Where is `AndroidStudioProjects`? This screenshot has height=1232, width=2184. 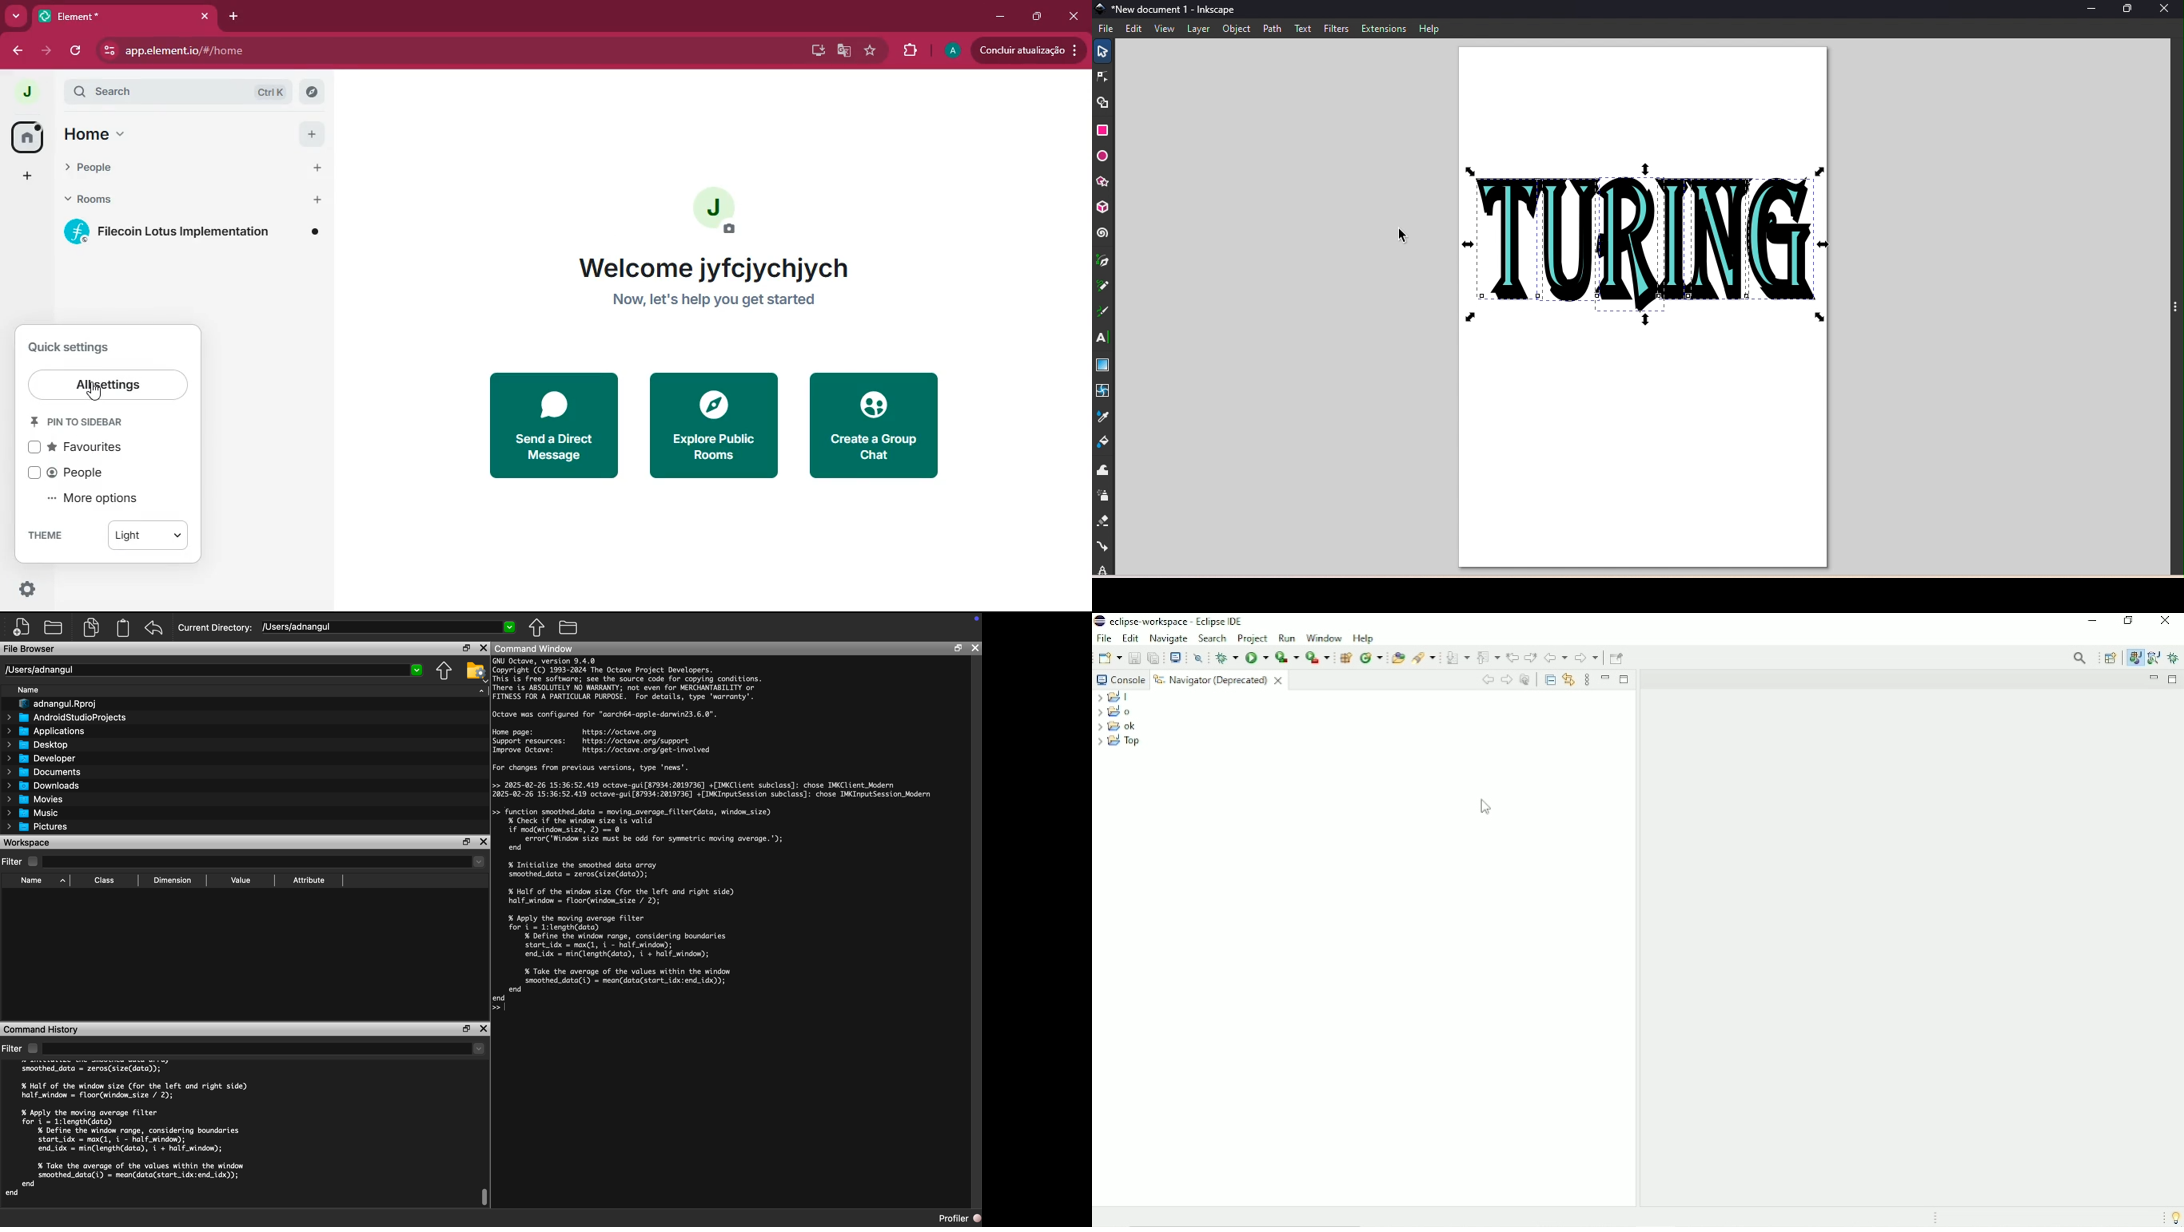
AndroidStudioProjects is located at coordinates (66, 718).